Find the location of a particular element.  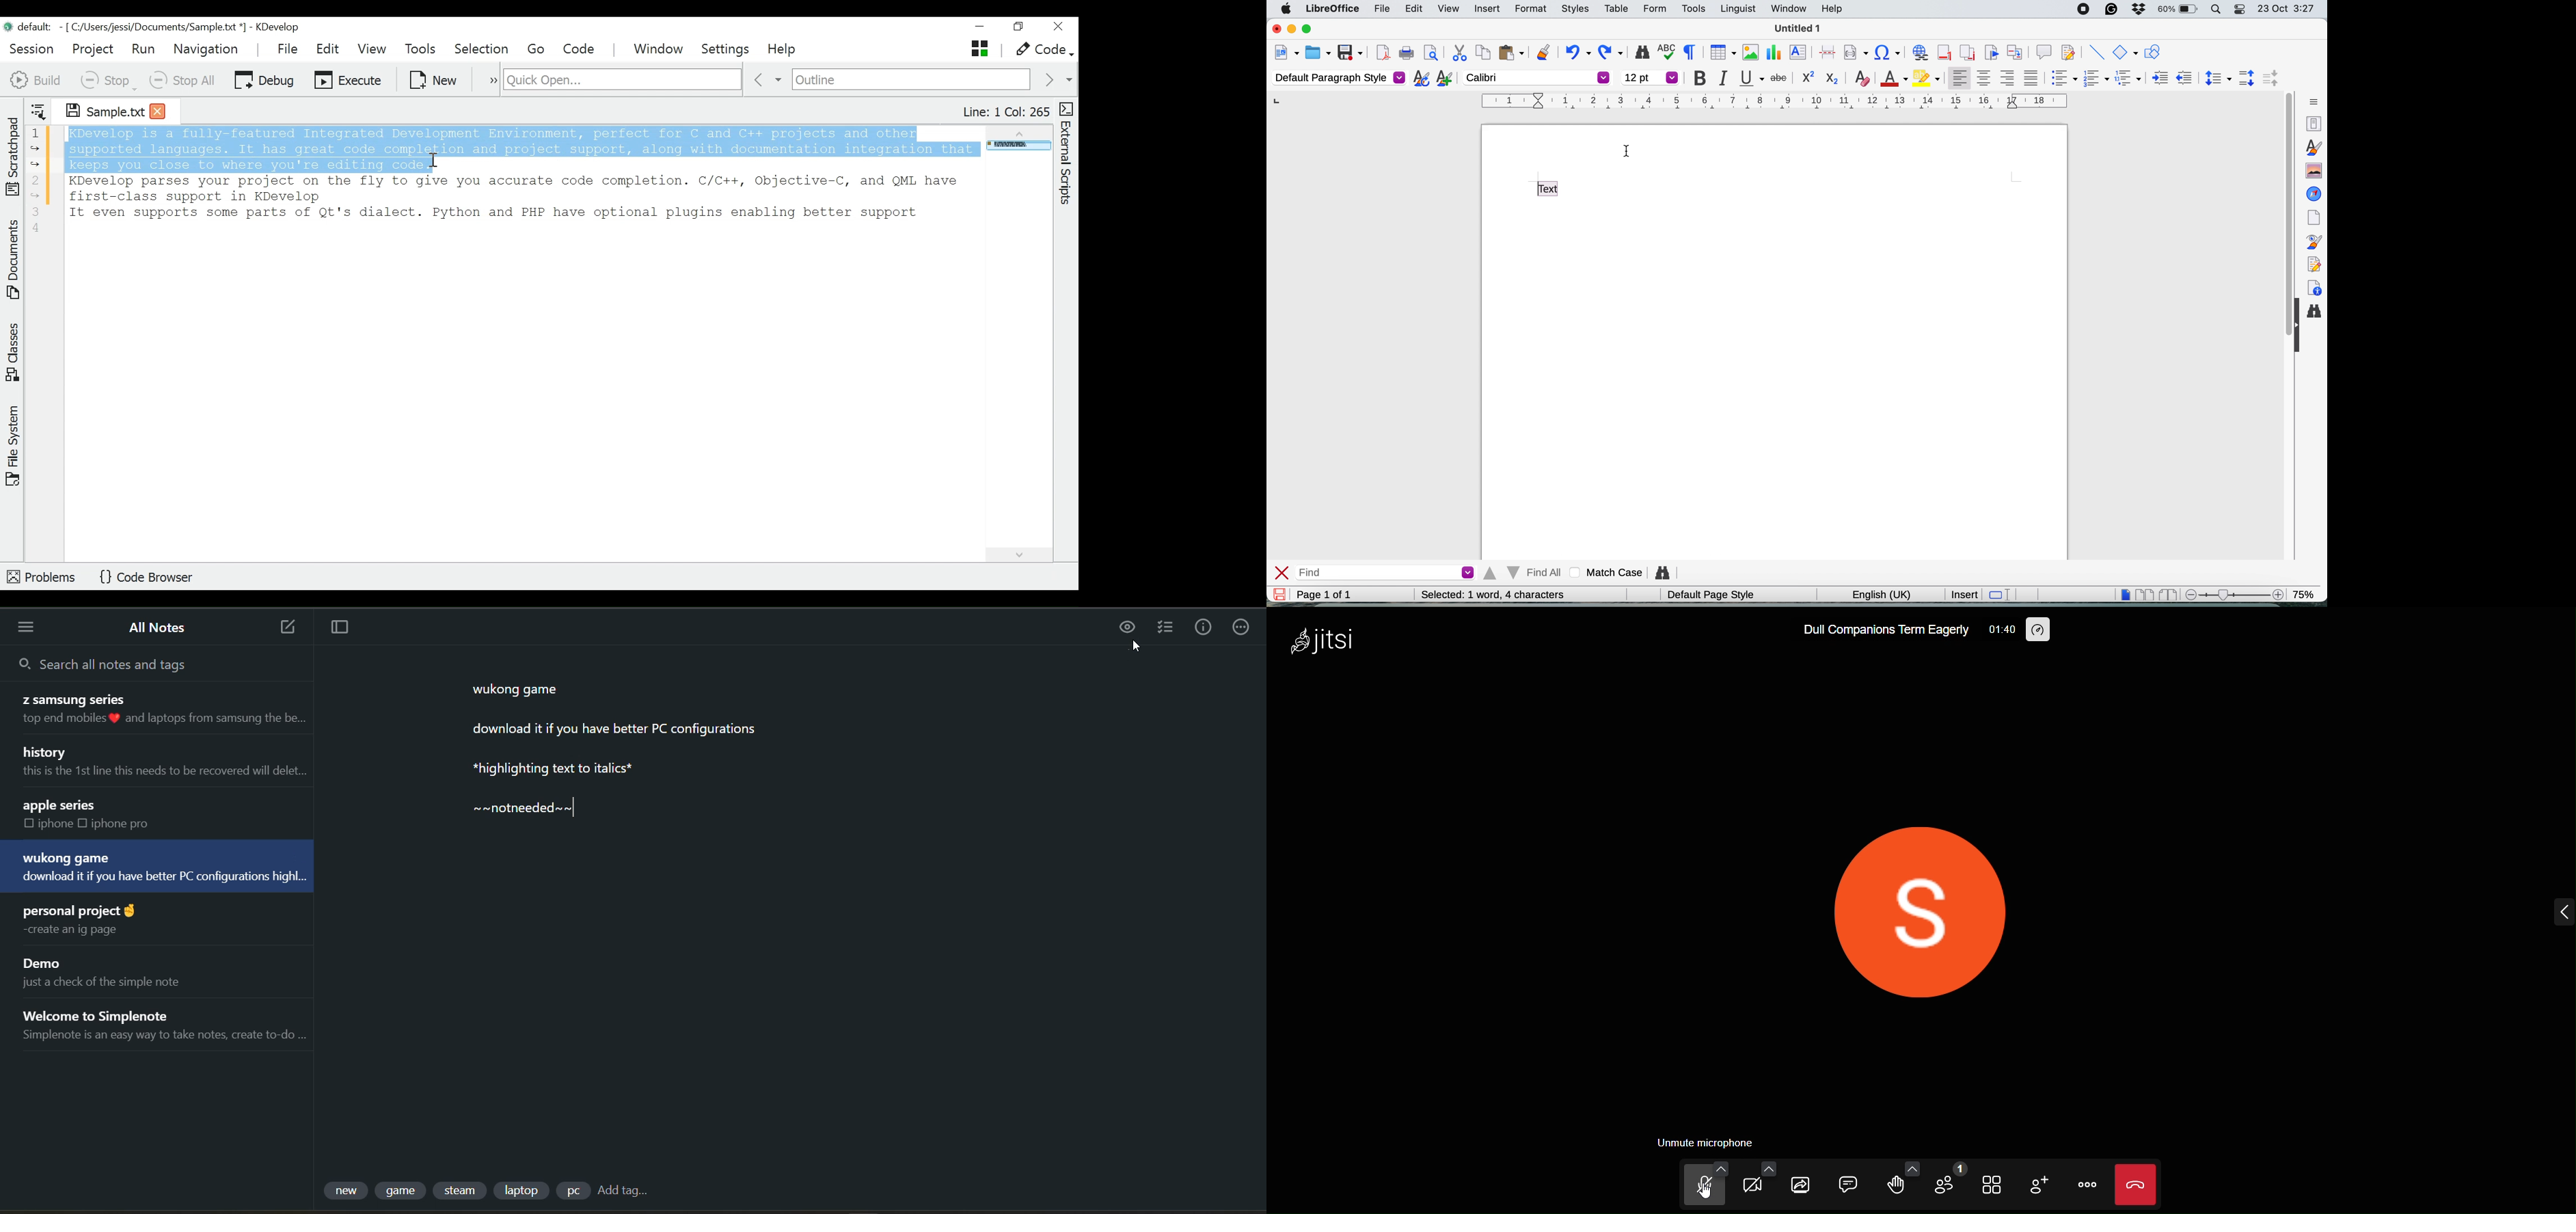

undo is located at coordinates (1575, 51).